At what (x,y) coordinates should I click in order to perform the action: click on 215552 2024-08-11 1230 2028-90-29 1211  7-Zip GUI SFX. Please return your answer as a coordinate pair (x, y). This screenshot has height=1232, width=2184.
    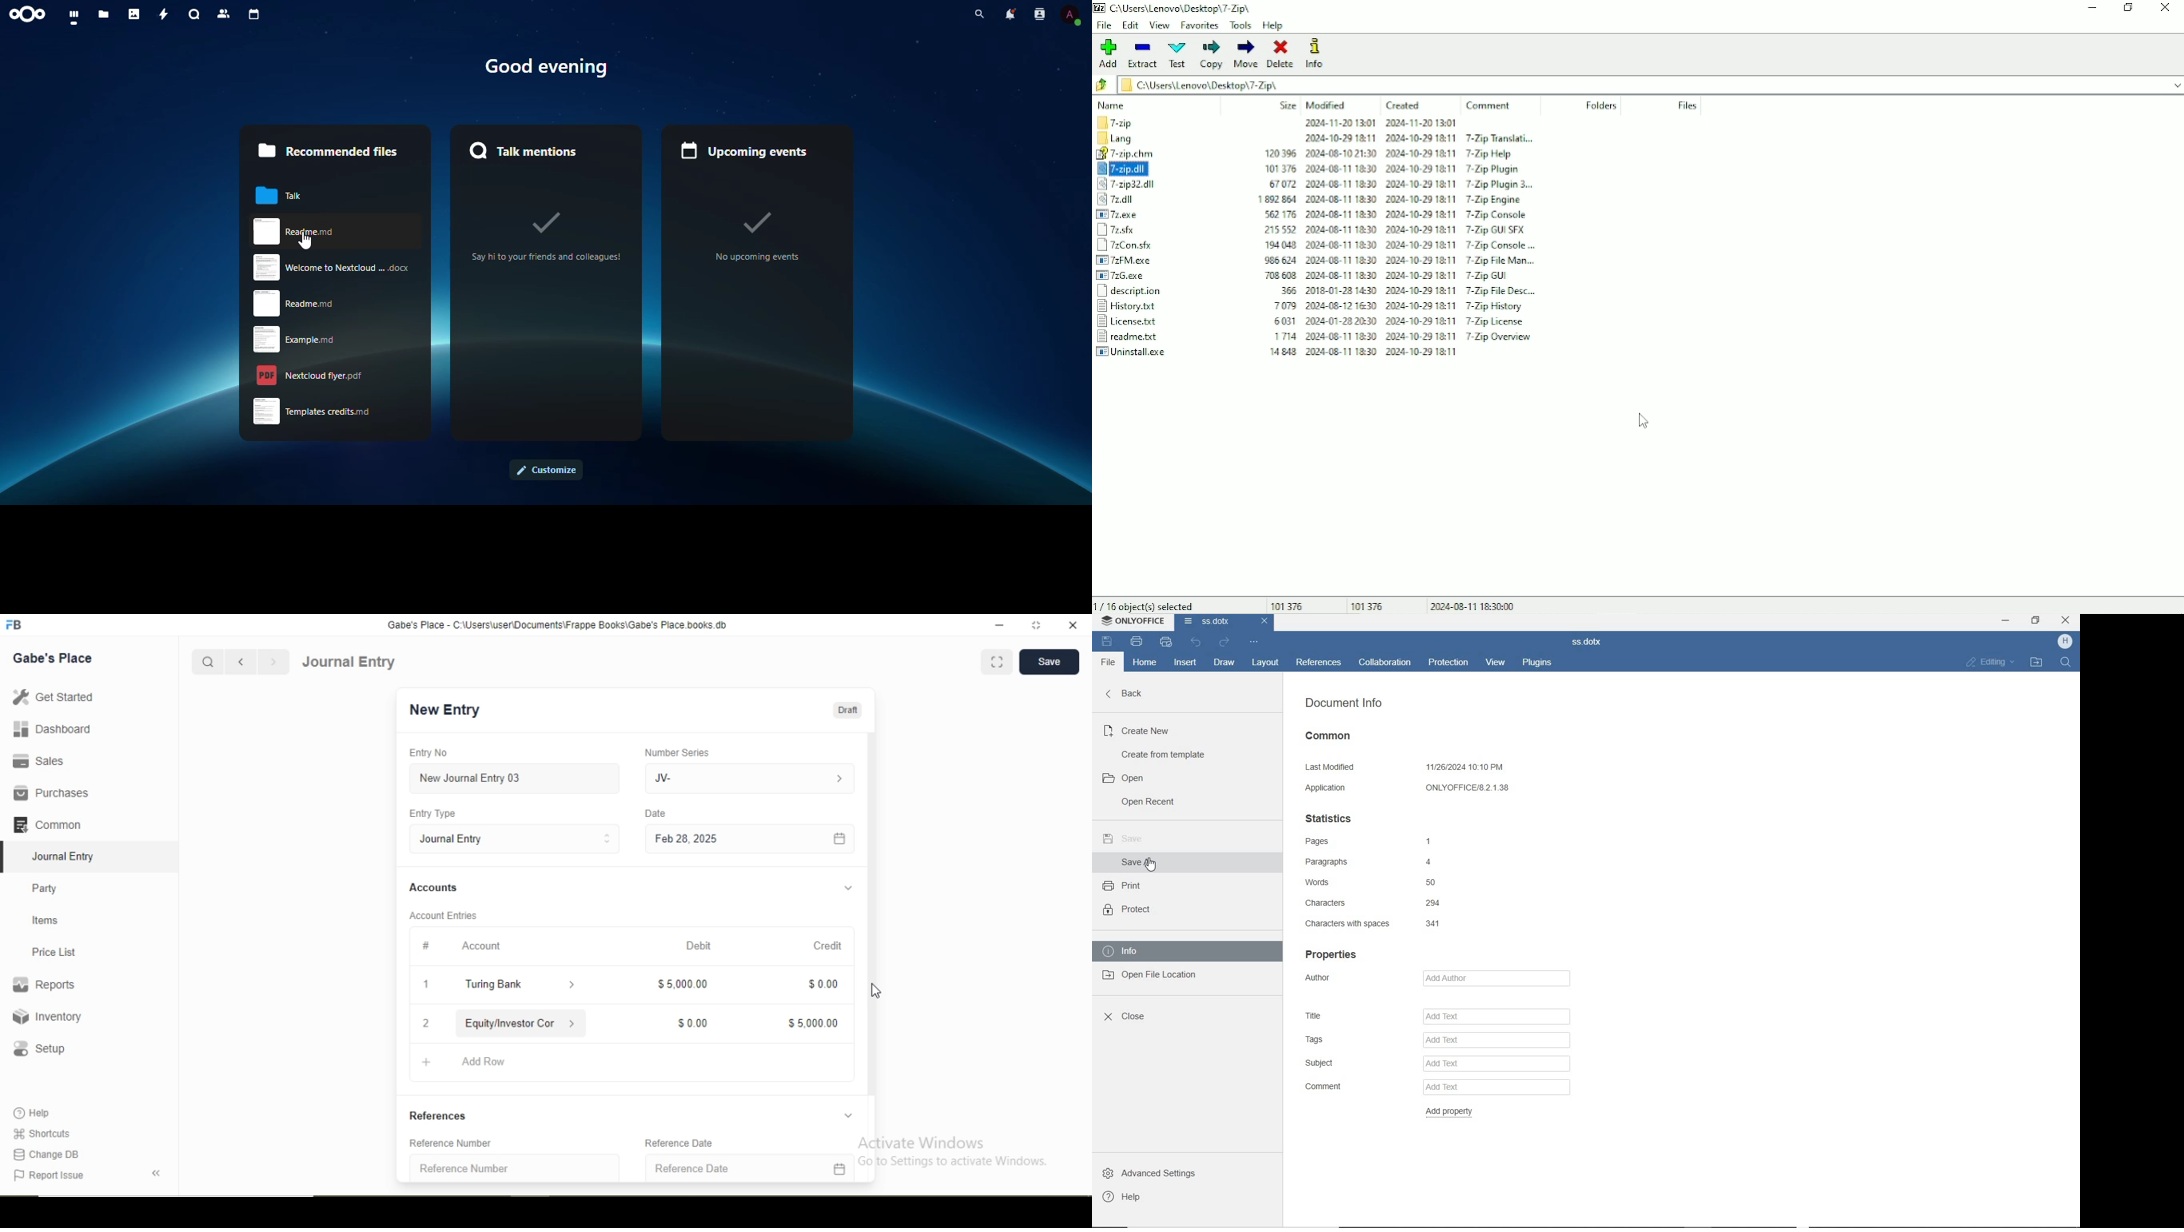
    Looking at the image, I should click on (1399, 228).